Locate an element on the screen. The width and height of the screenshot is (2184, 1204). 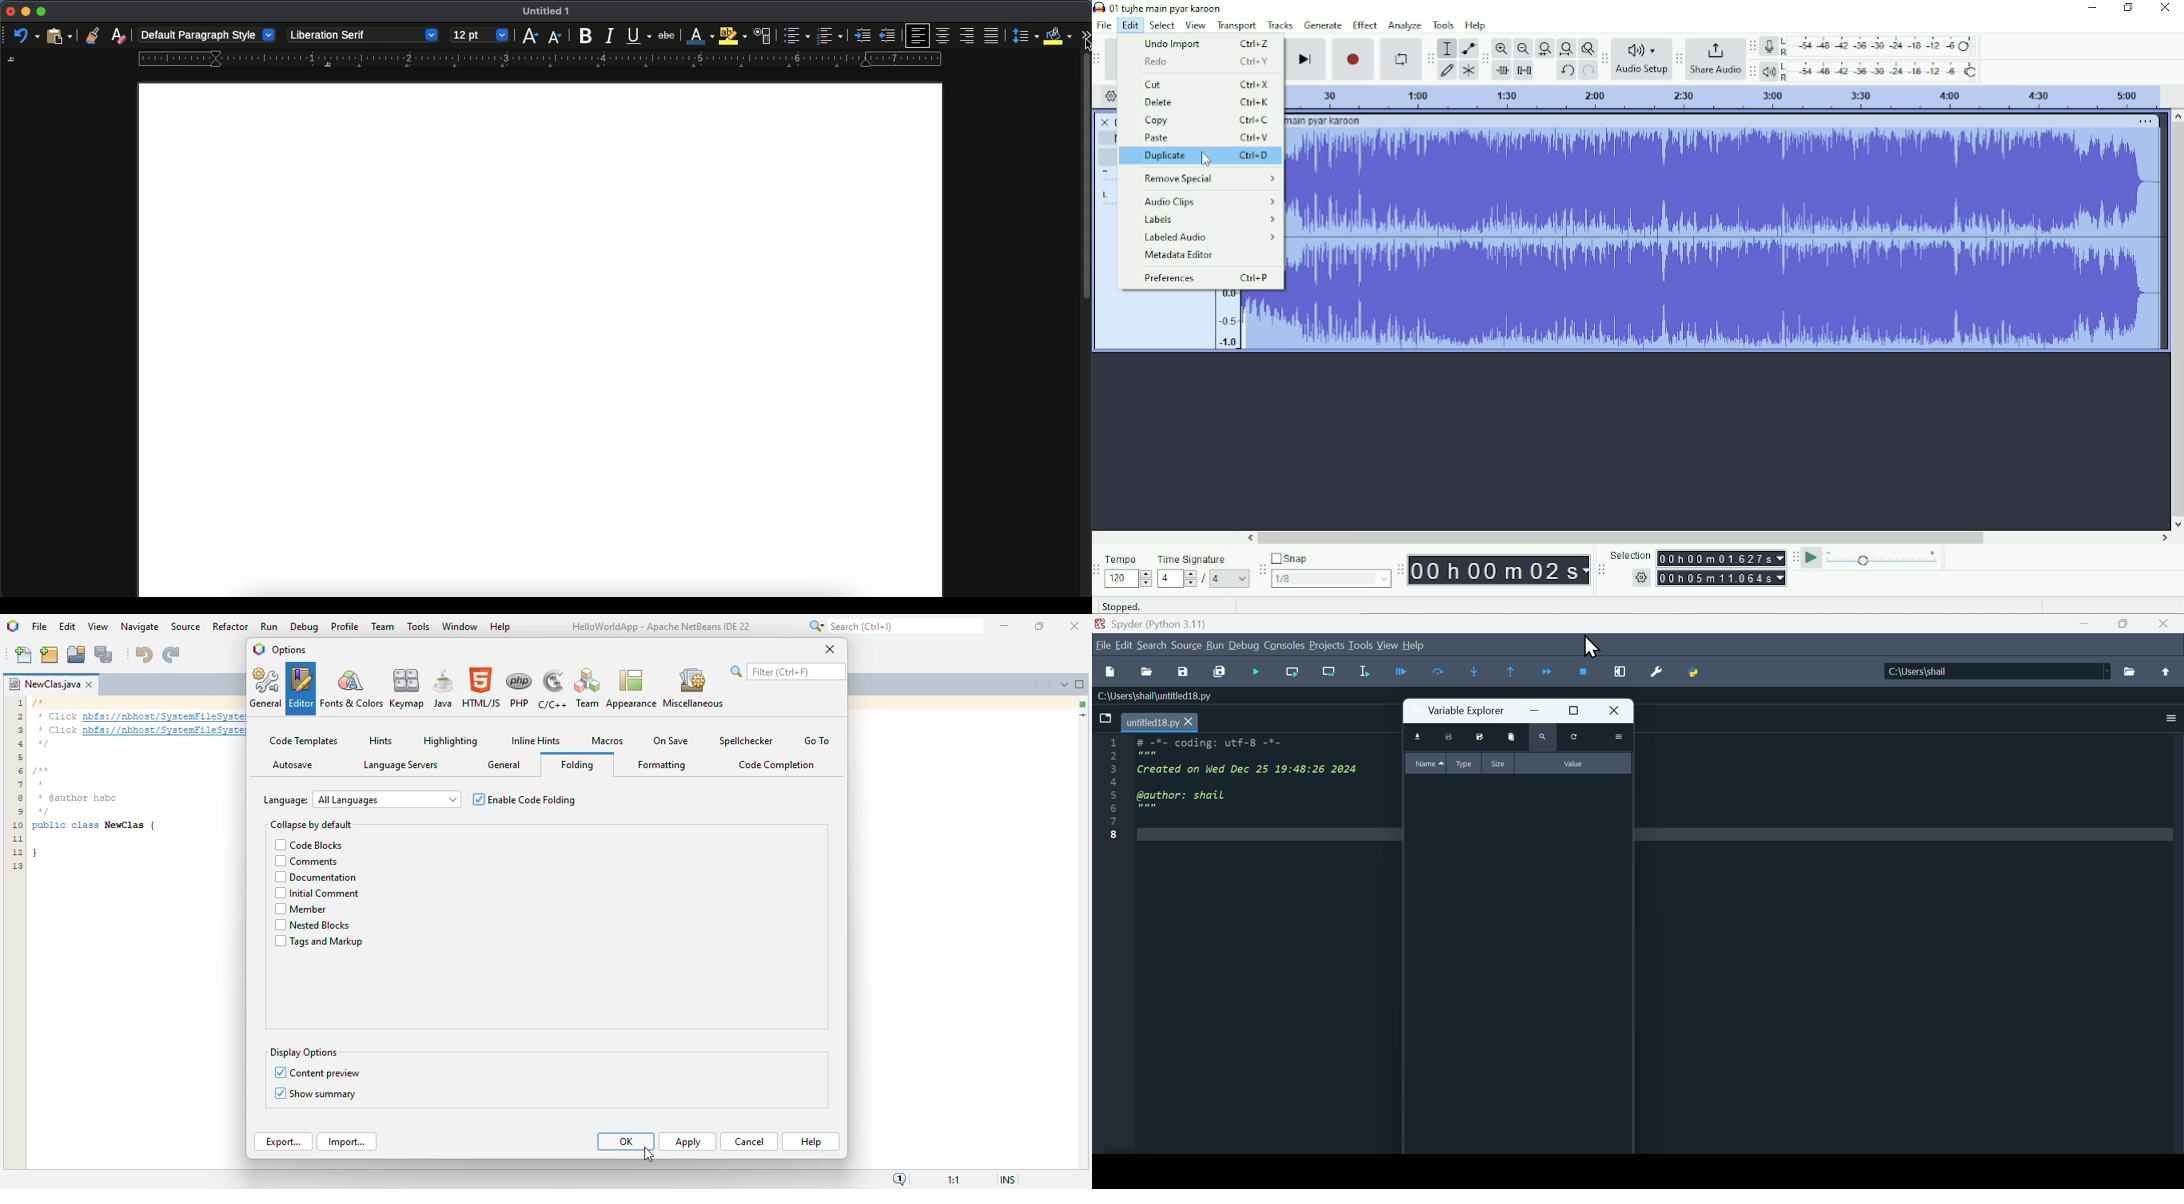
icon is located at coordinates (1106, 721).